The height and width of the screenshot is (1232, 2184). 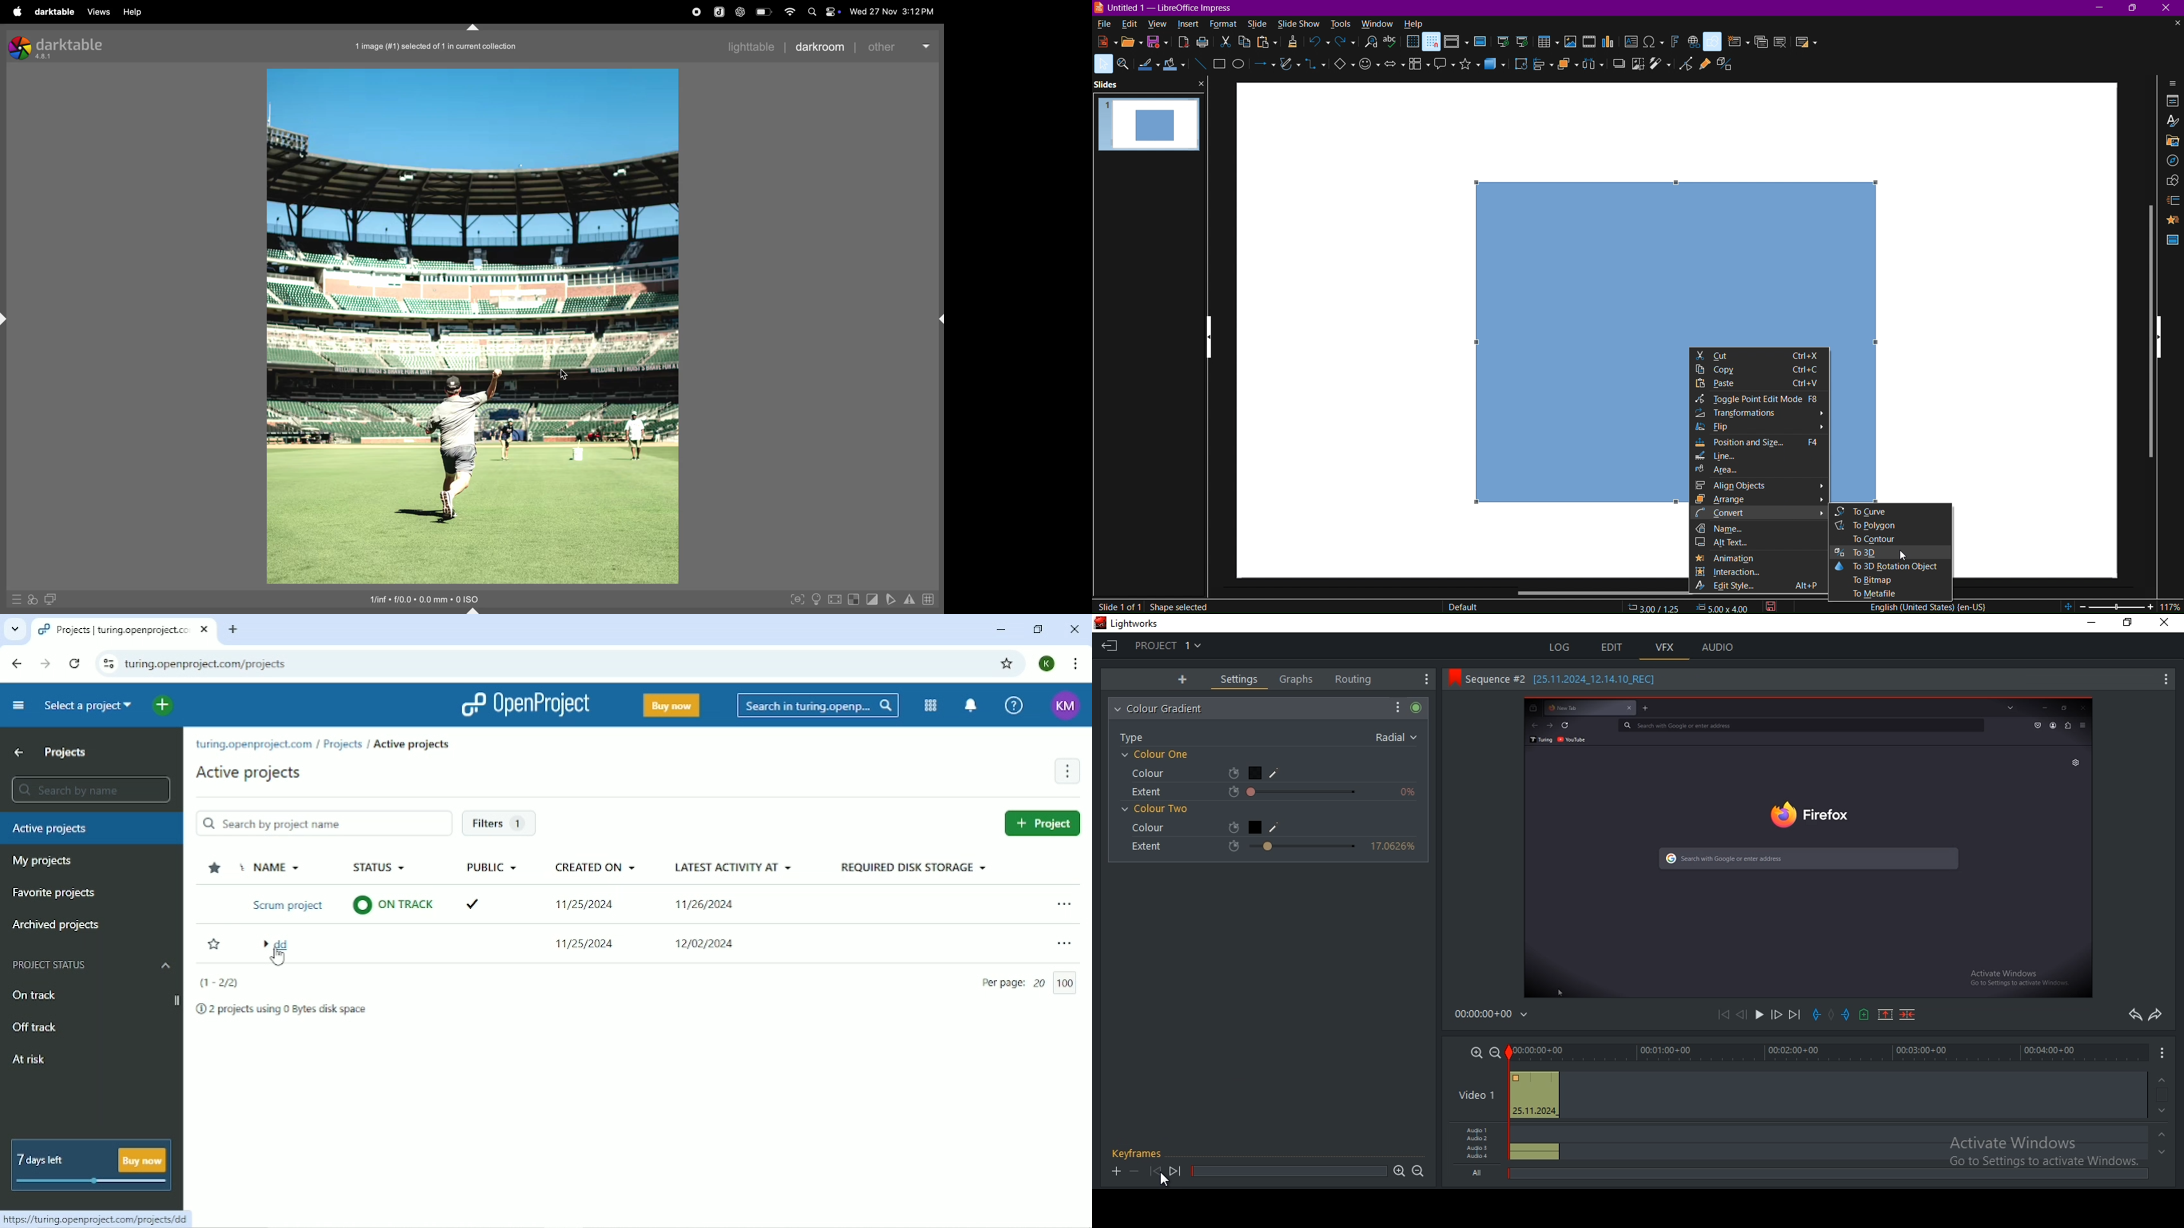 What do you see at coordinates (6, 320) in the screenshot?
I see `shift+ctrl+l` at bounding box center [6, 320].